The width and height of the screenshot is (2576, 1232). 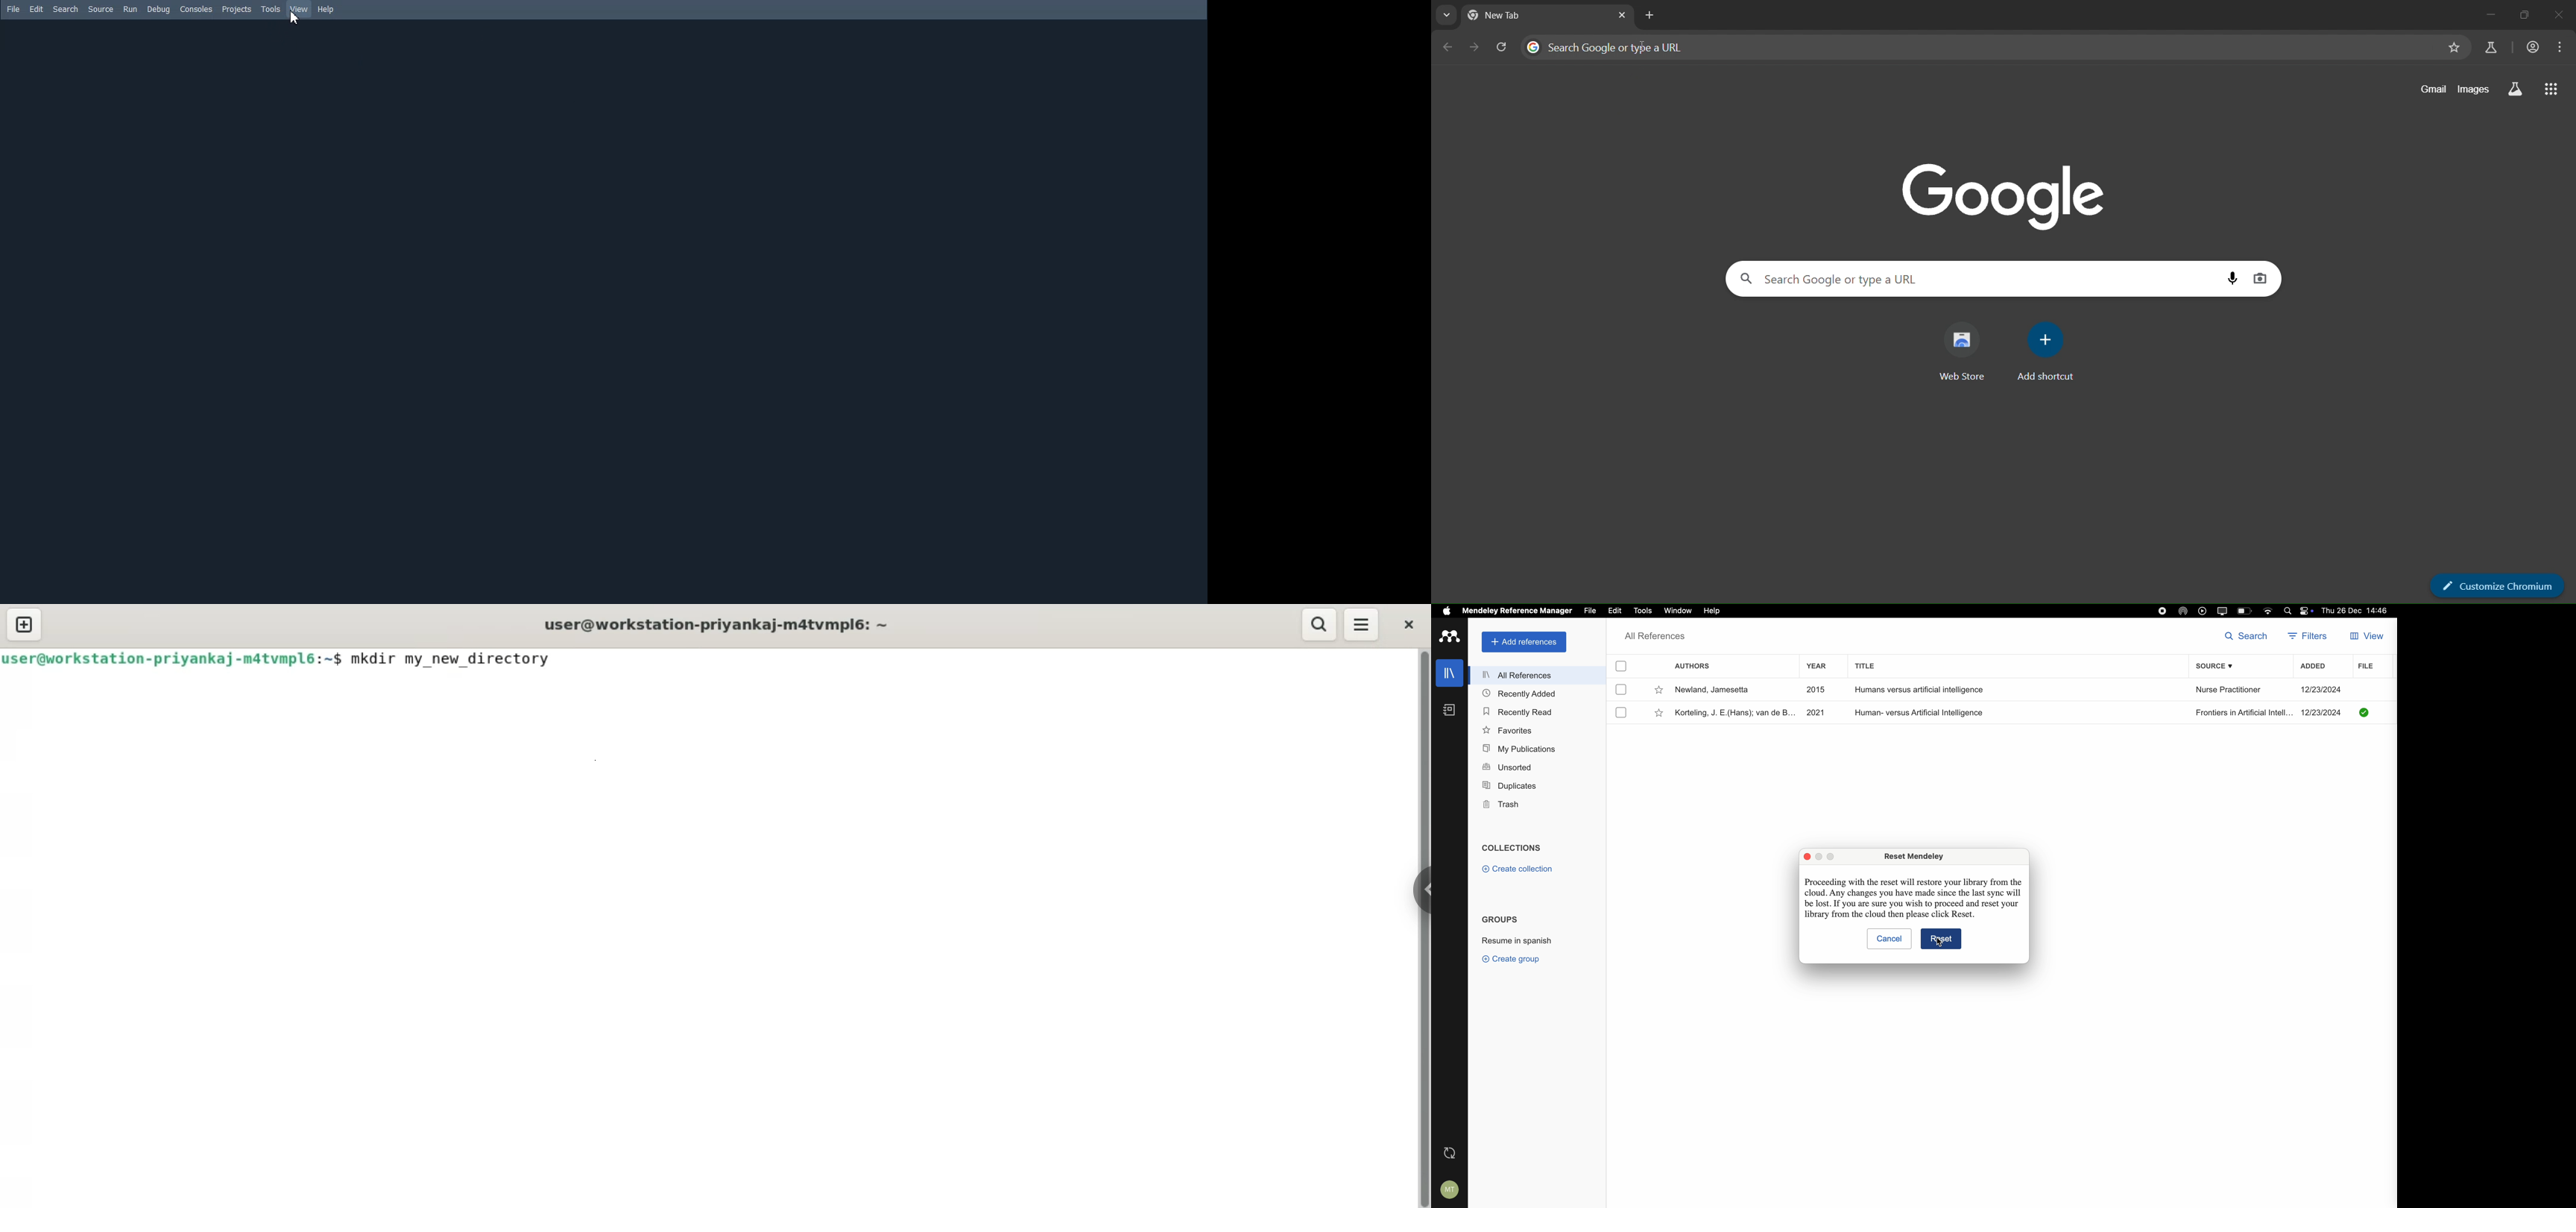 I want to click on last sync, so click(x=1449, y=1152).